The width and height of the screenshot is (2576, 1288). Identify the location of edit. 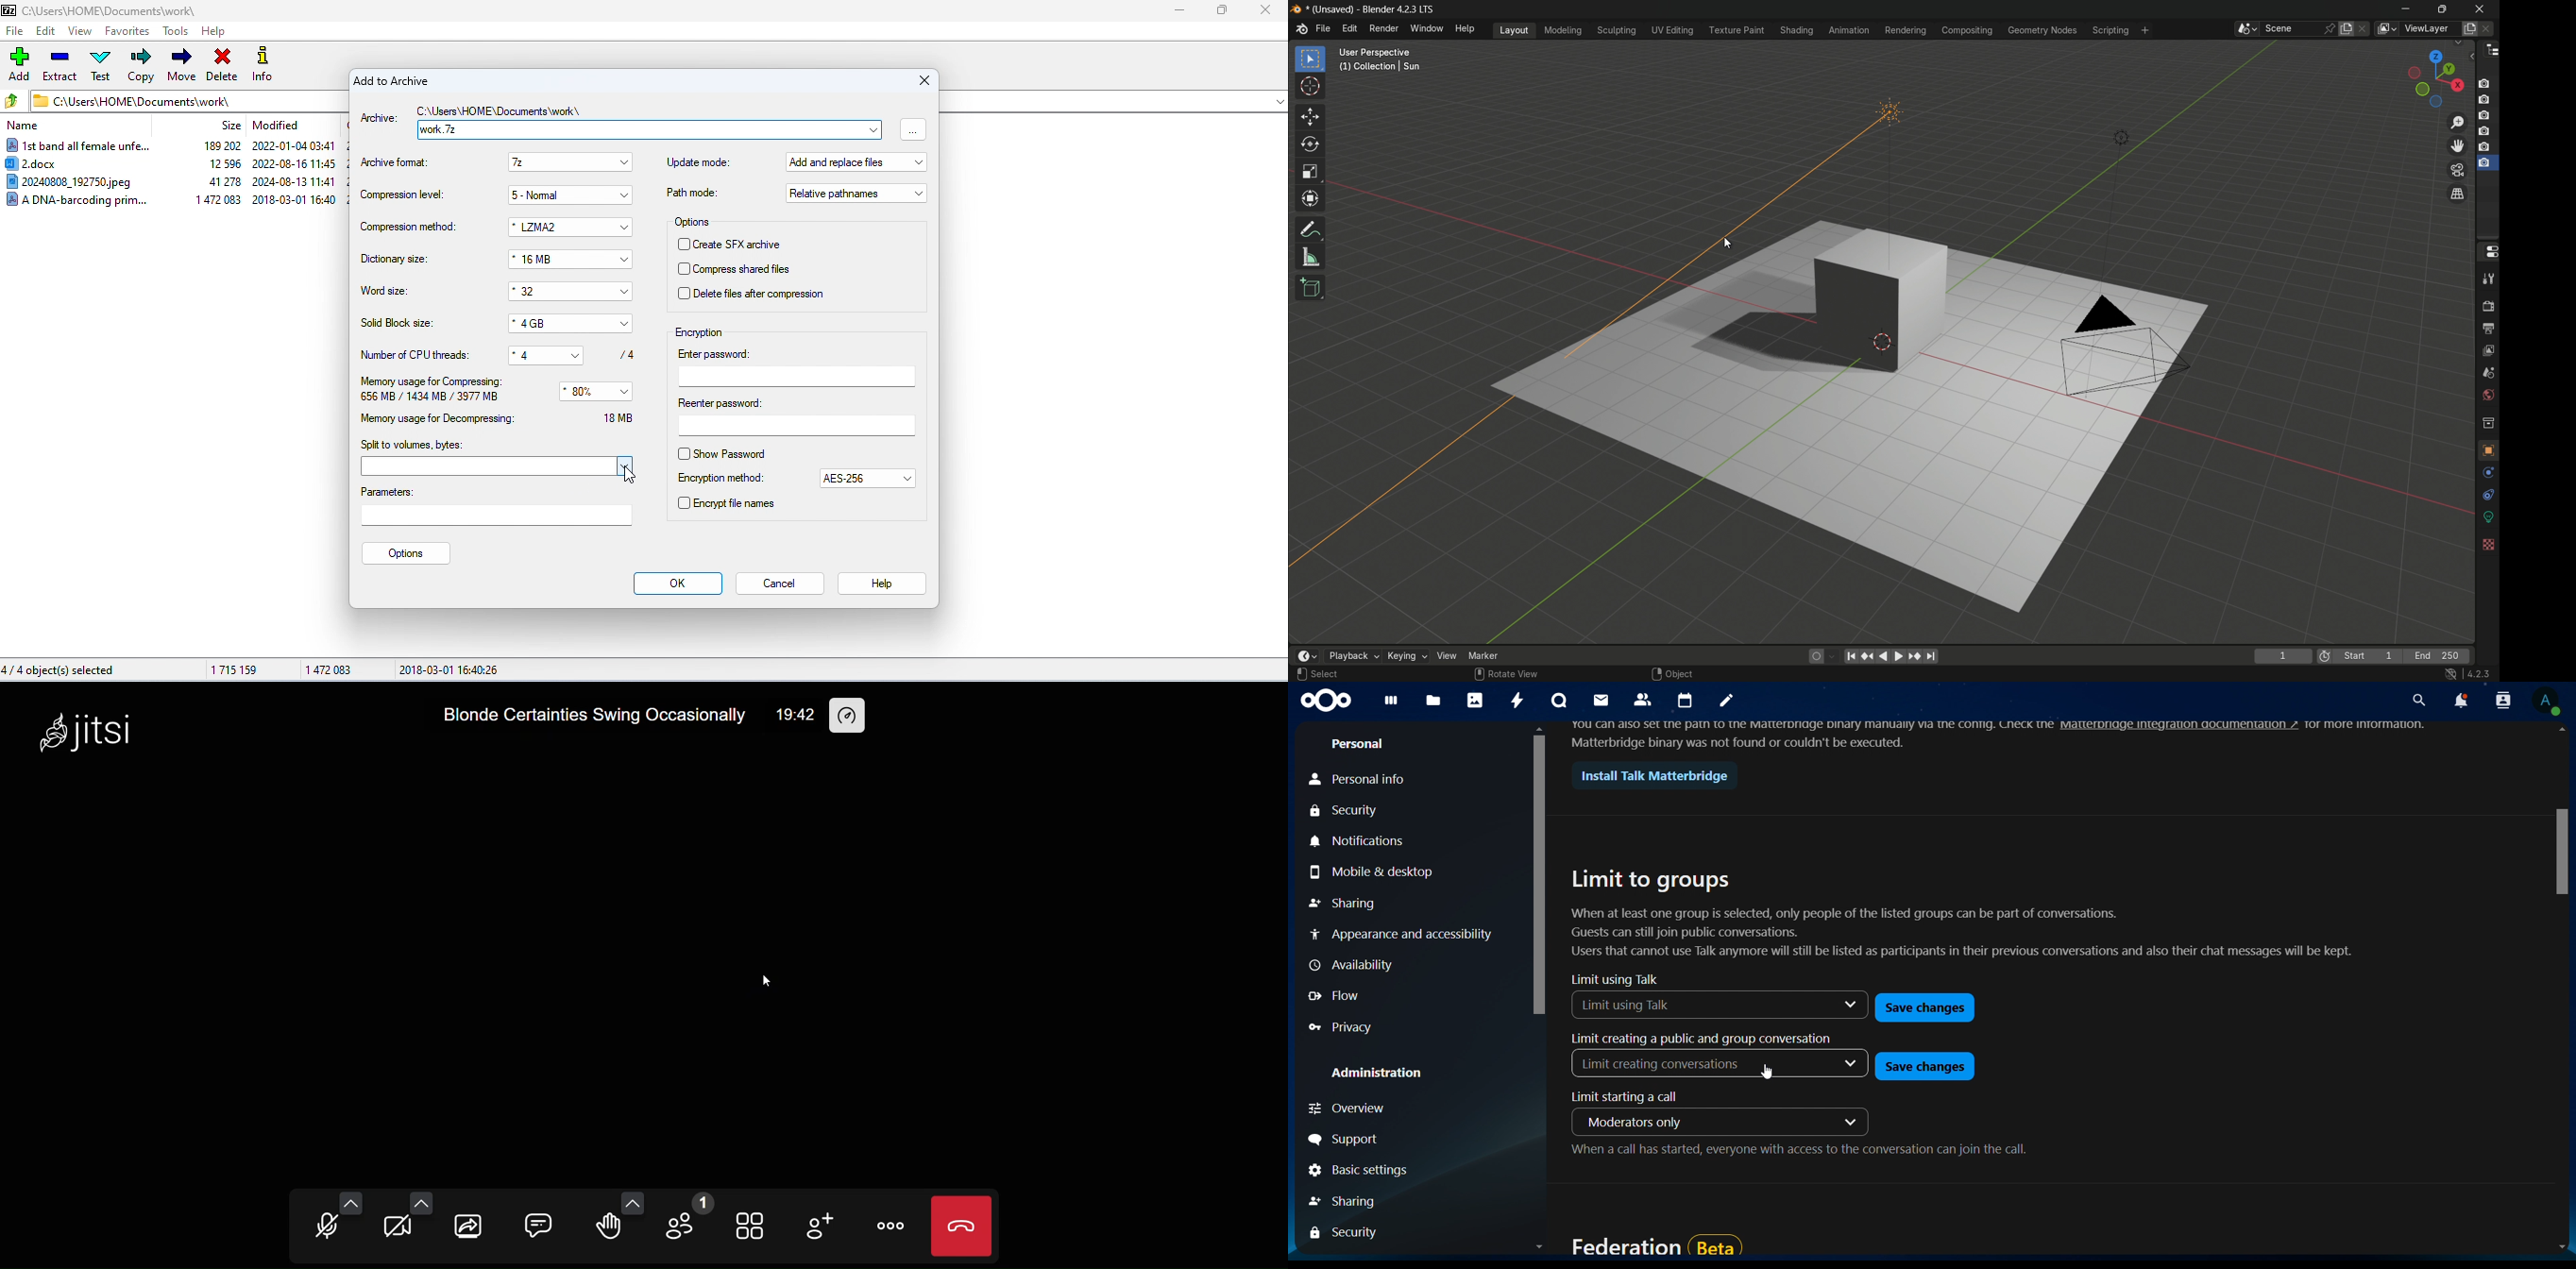
(46, 31).